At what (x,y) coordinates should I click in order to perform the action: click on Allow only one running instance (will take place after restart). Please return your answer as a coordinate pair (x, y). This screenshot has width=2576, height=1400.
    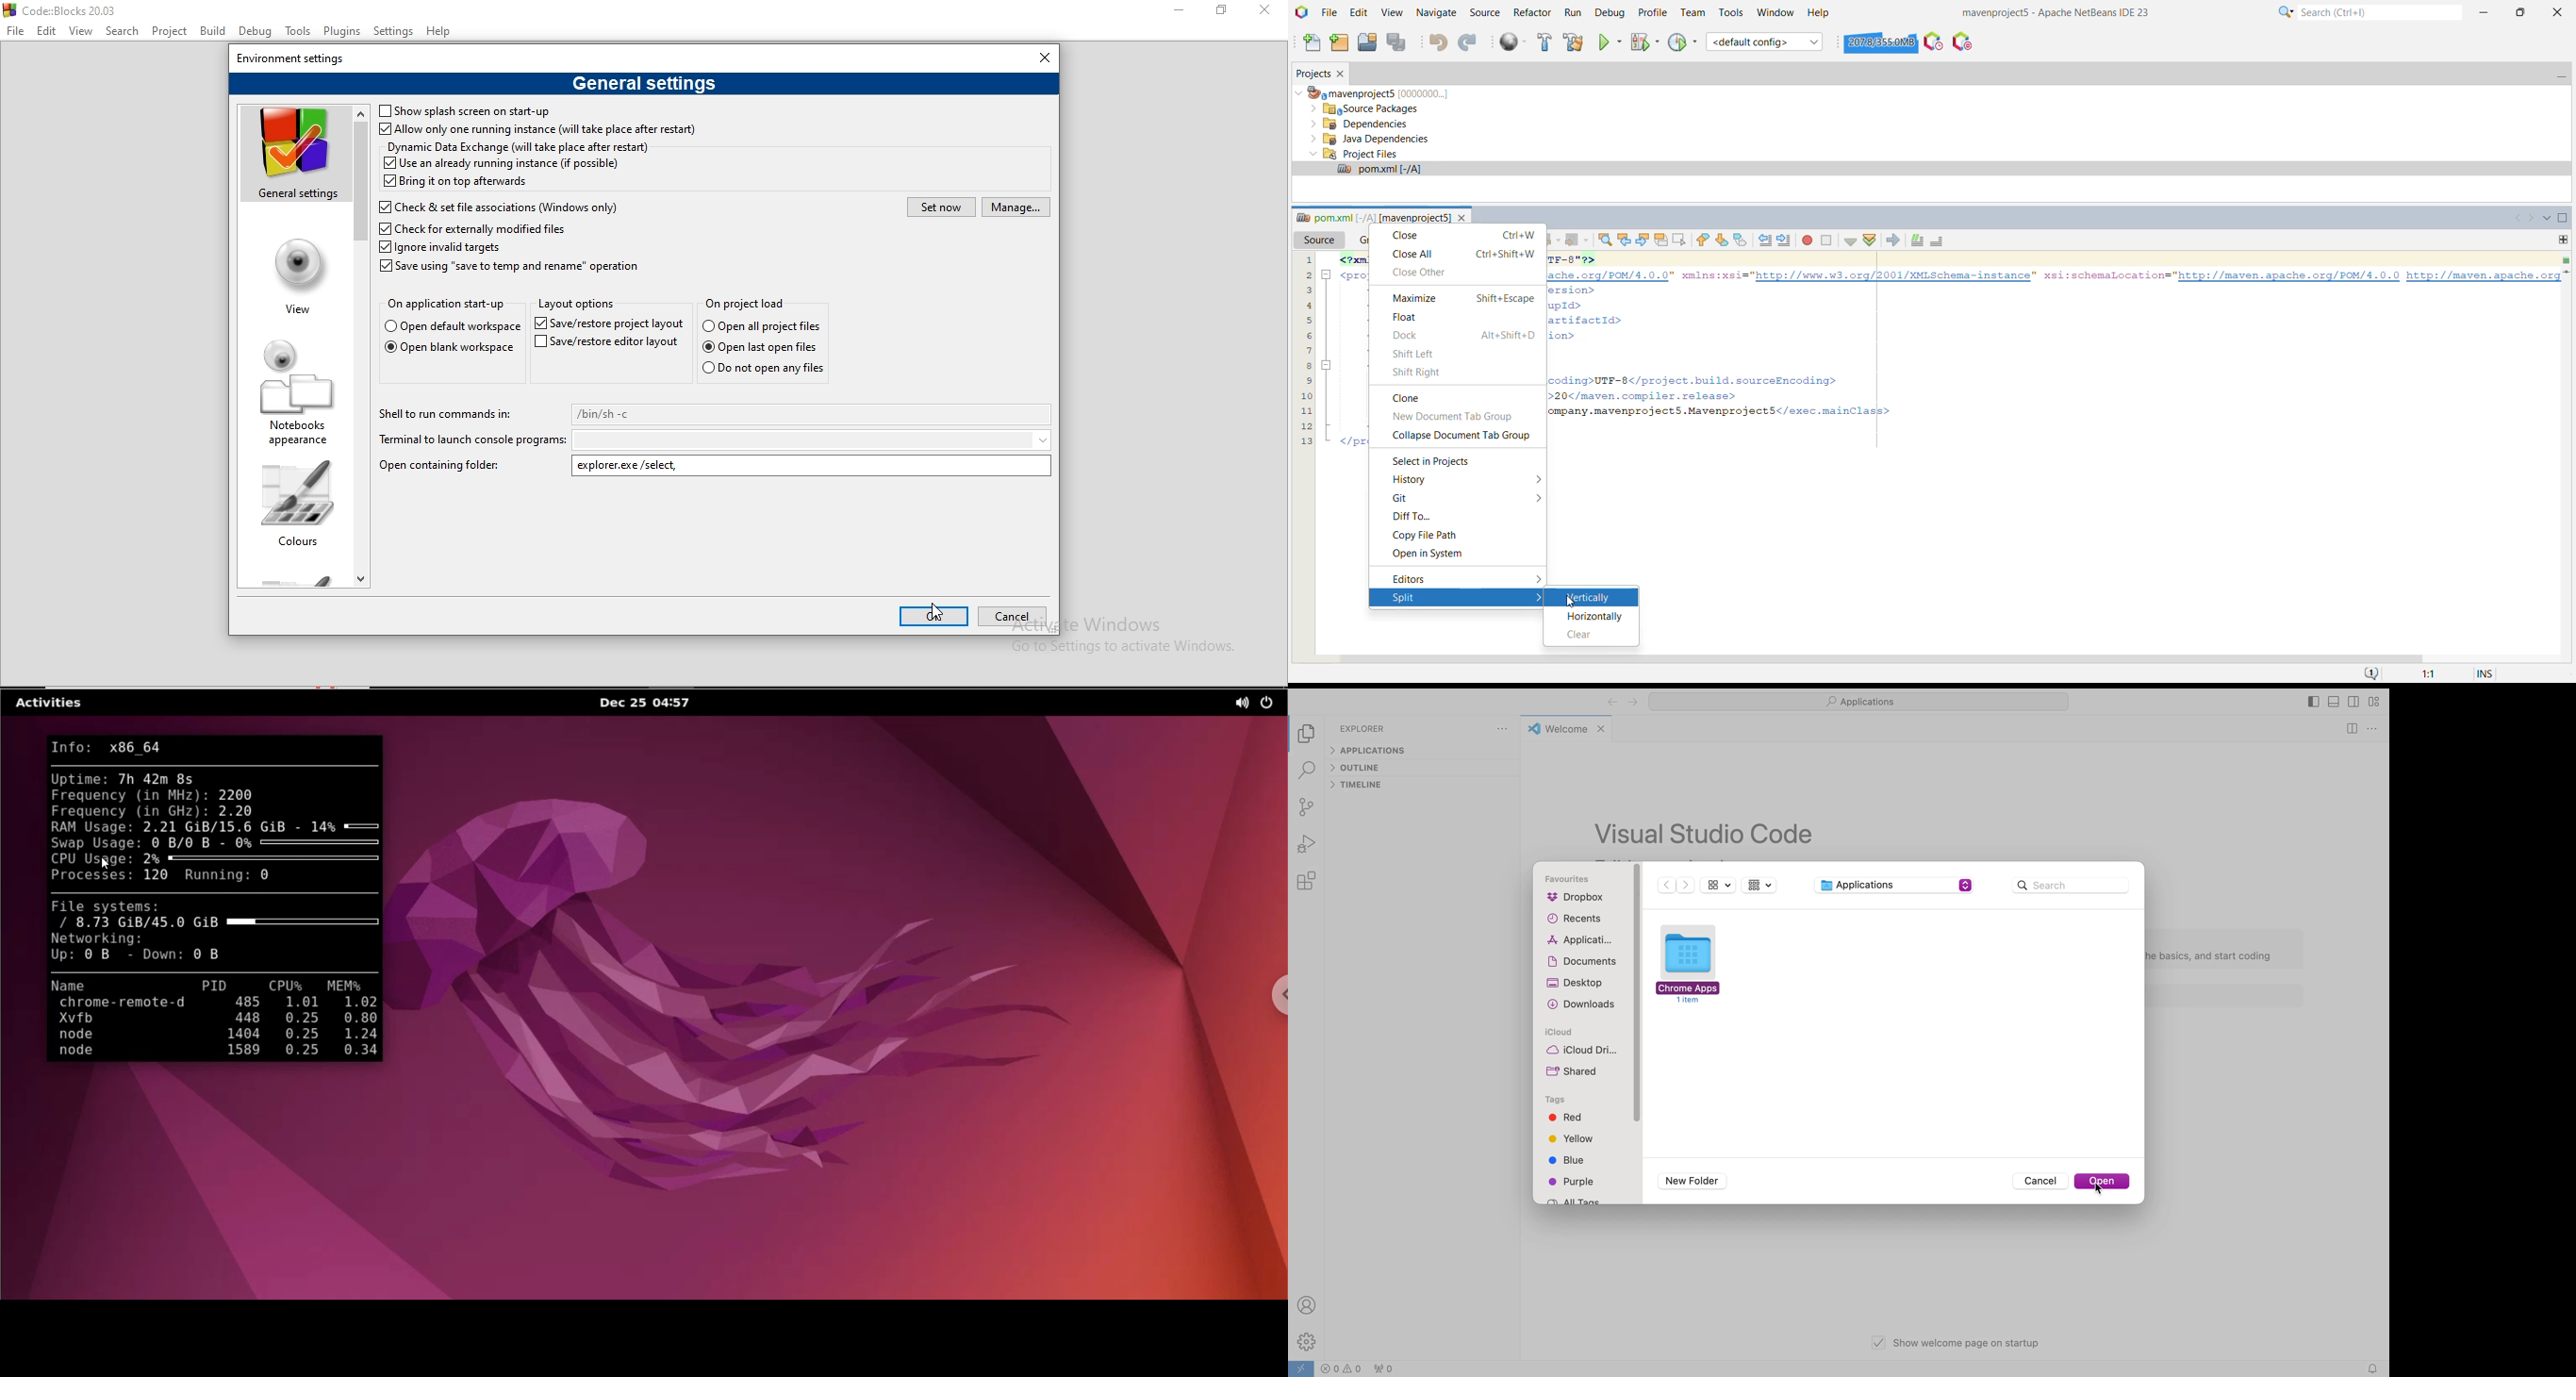
    Looking at the image, I should click on (537, 131).